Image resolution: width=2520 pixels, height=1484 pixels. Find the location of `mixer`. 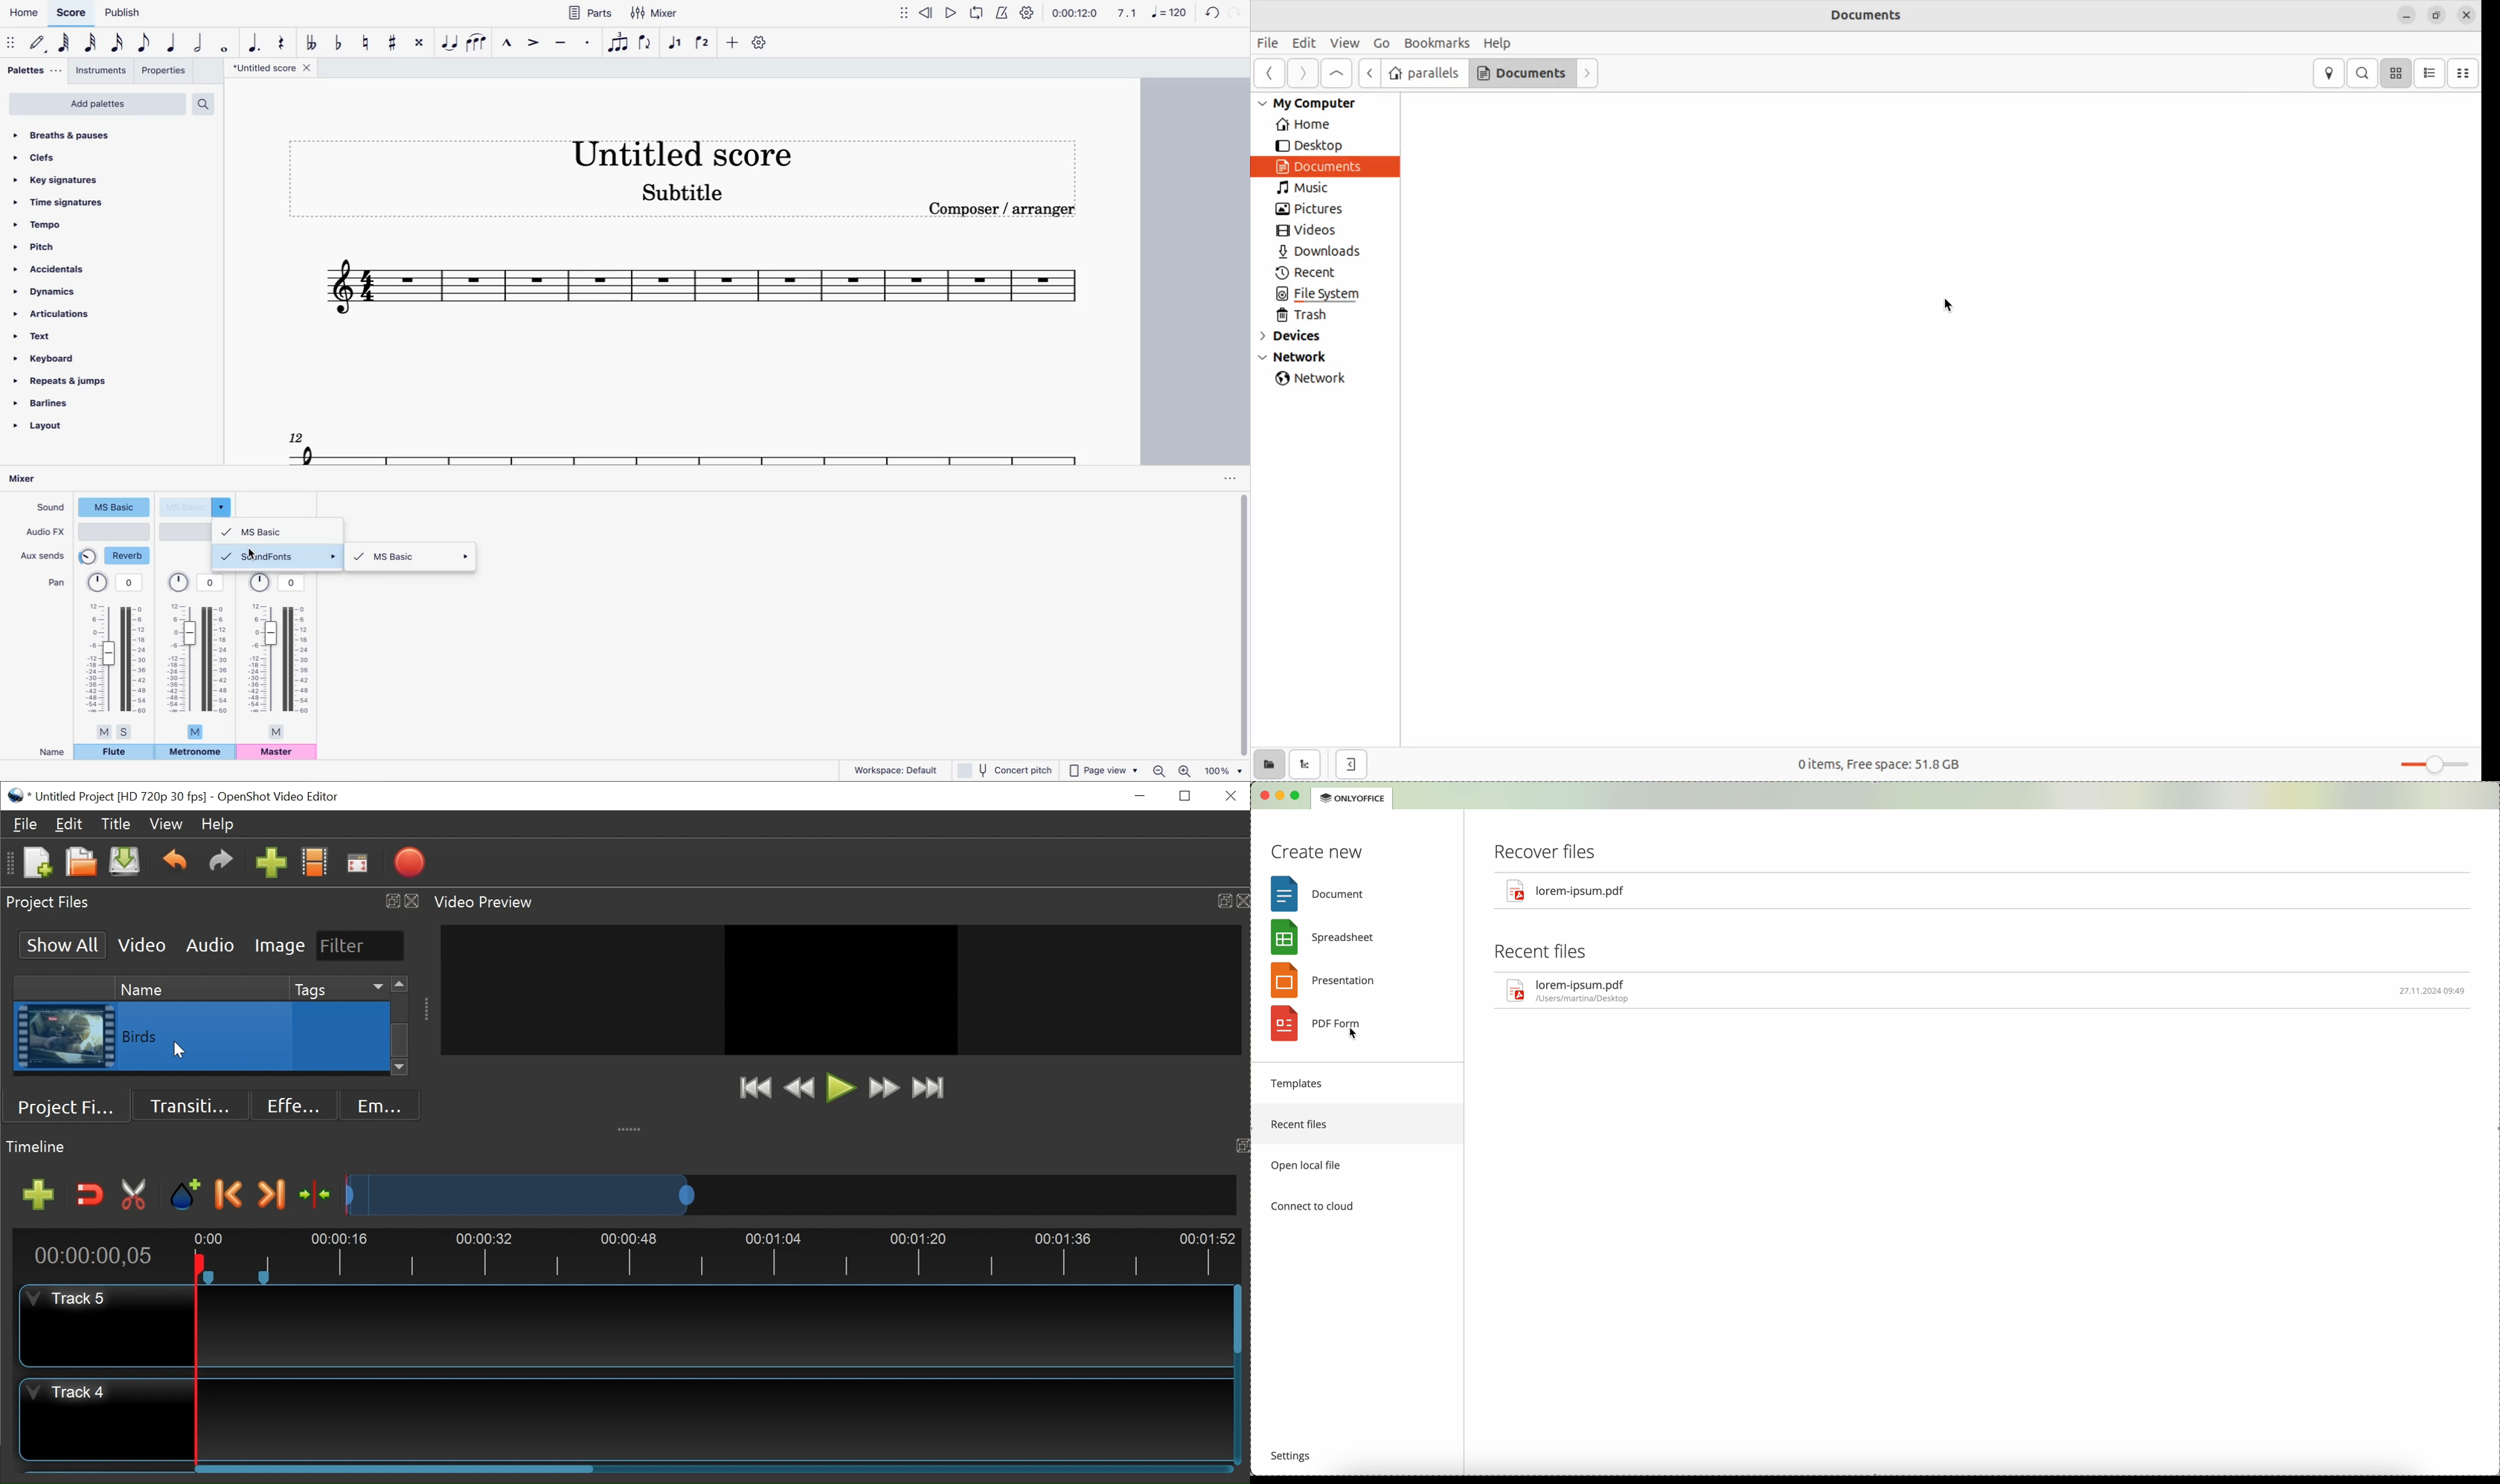

mixer is located at coordinates (655, 13).